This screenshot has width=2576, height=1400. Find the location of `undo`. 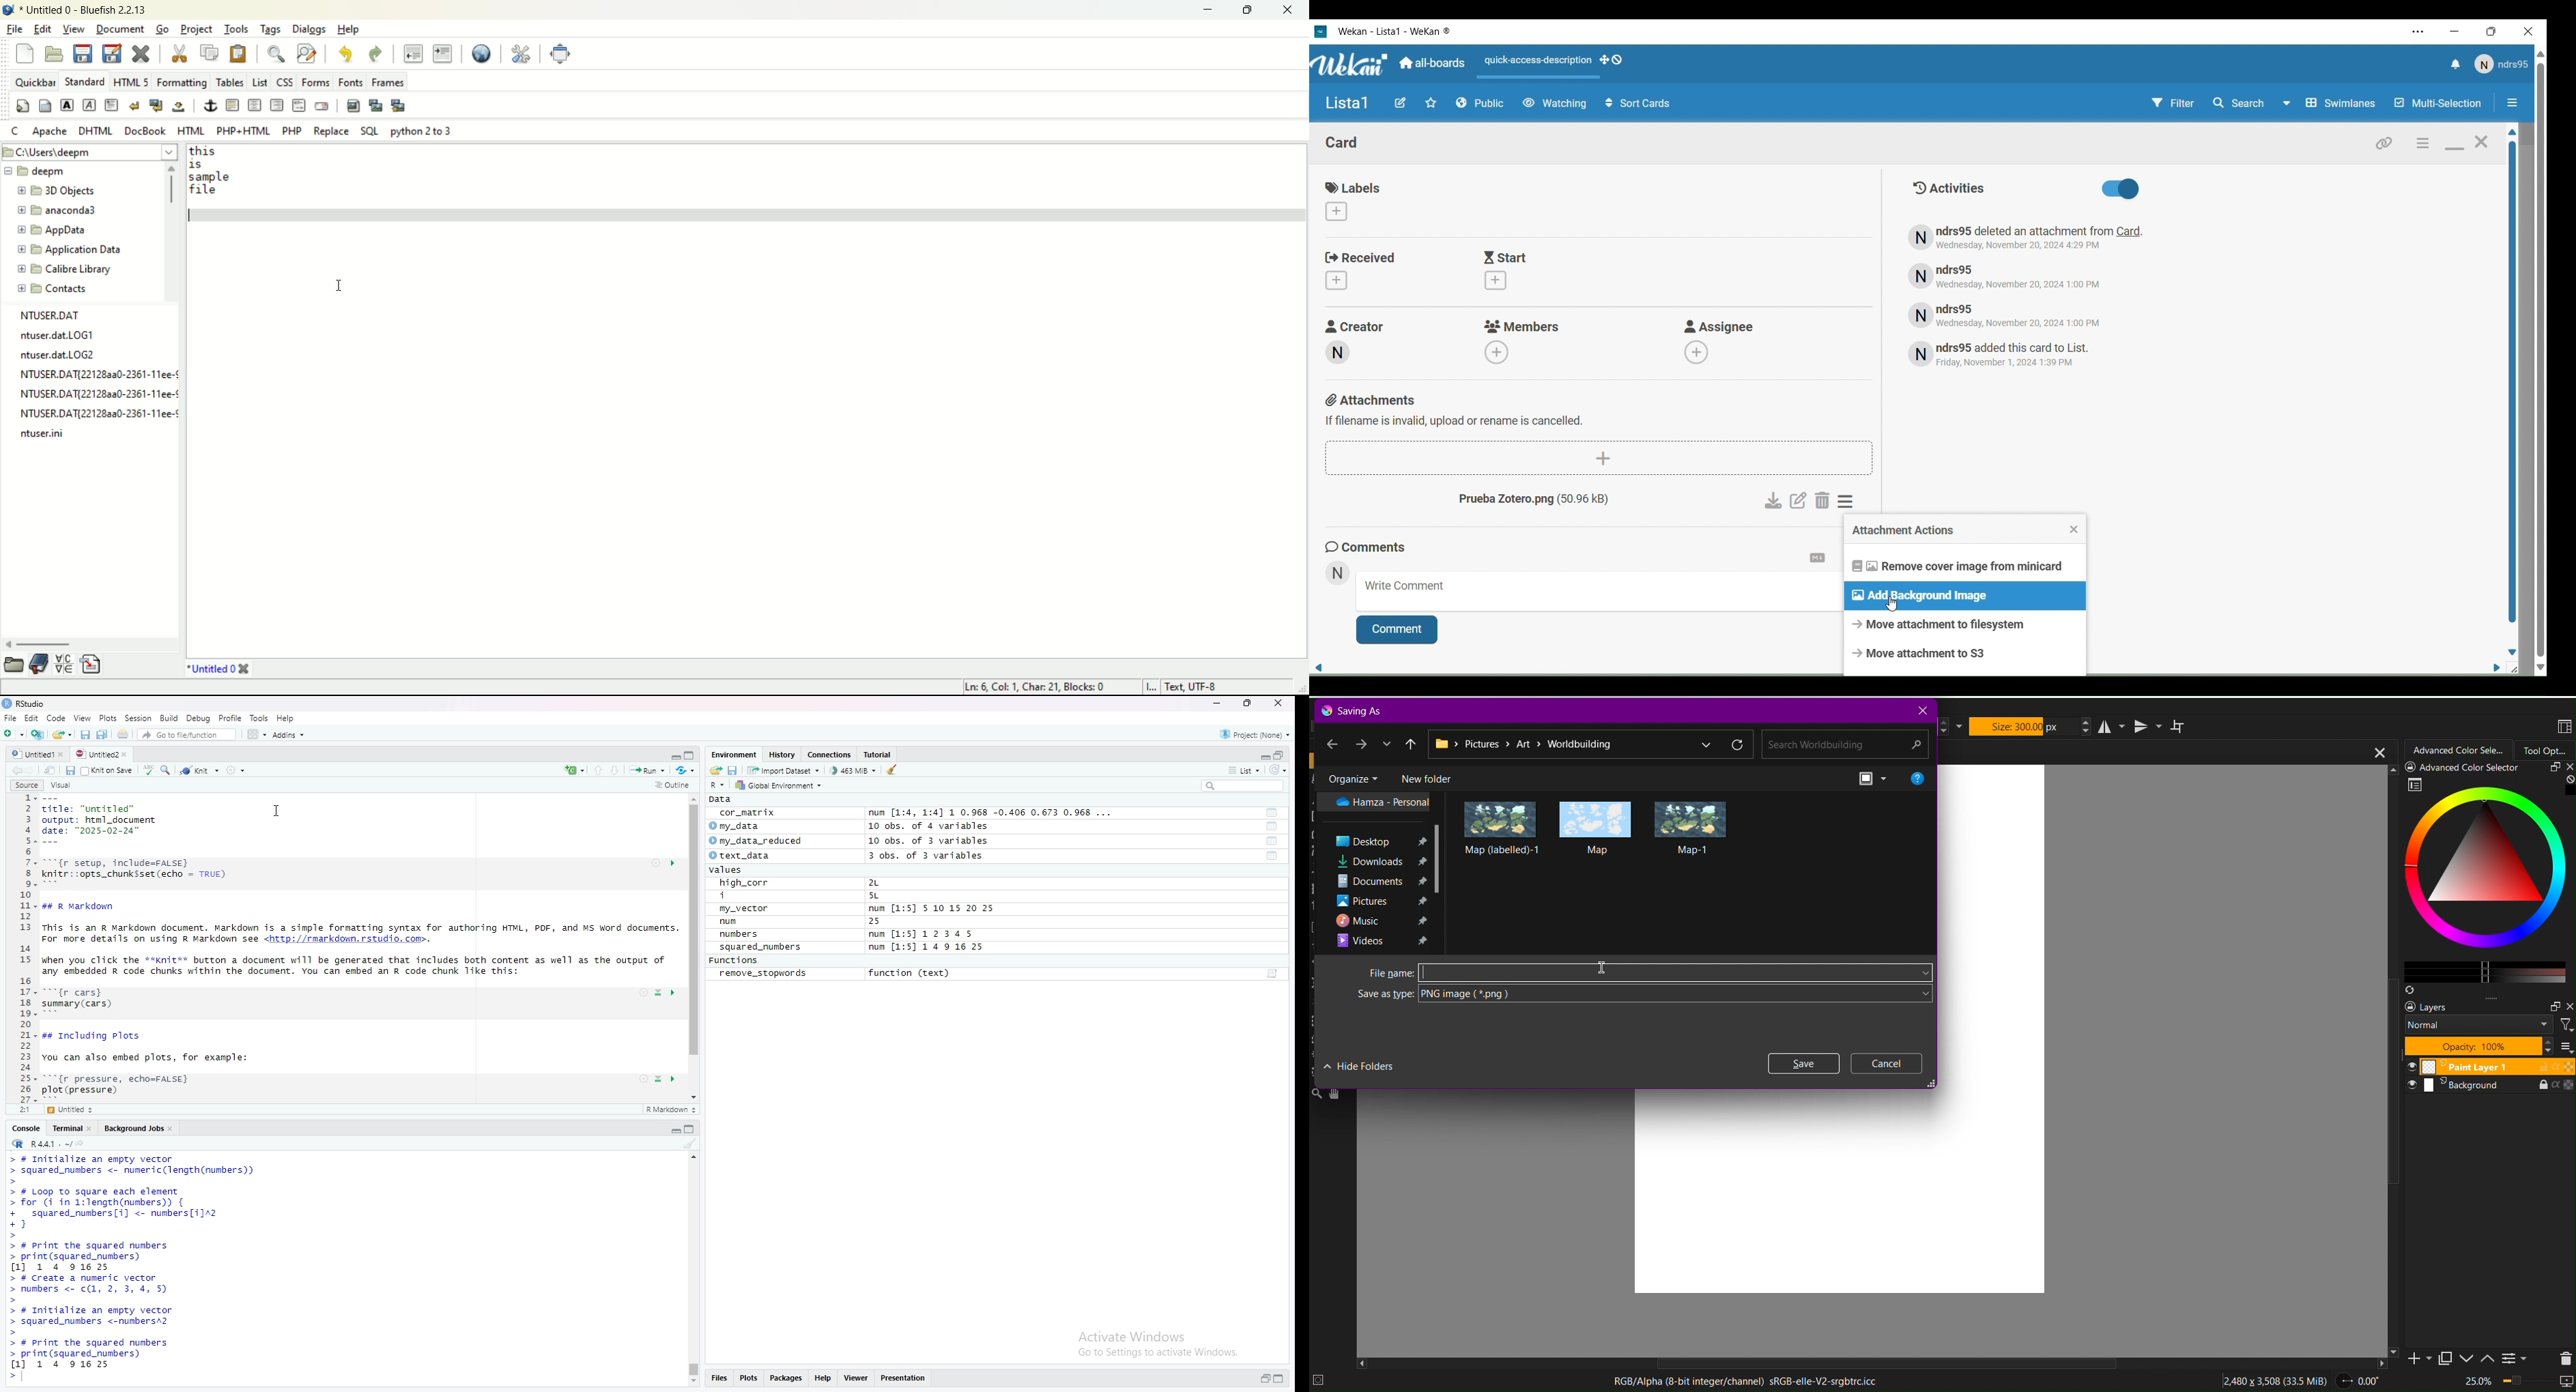

undo is located at coordinates (349, 55).